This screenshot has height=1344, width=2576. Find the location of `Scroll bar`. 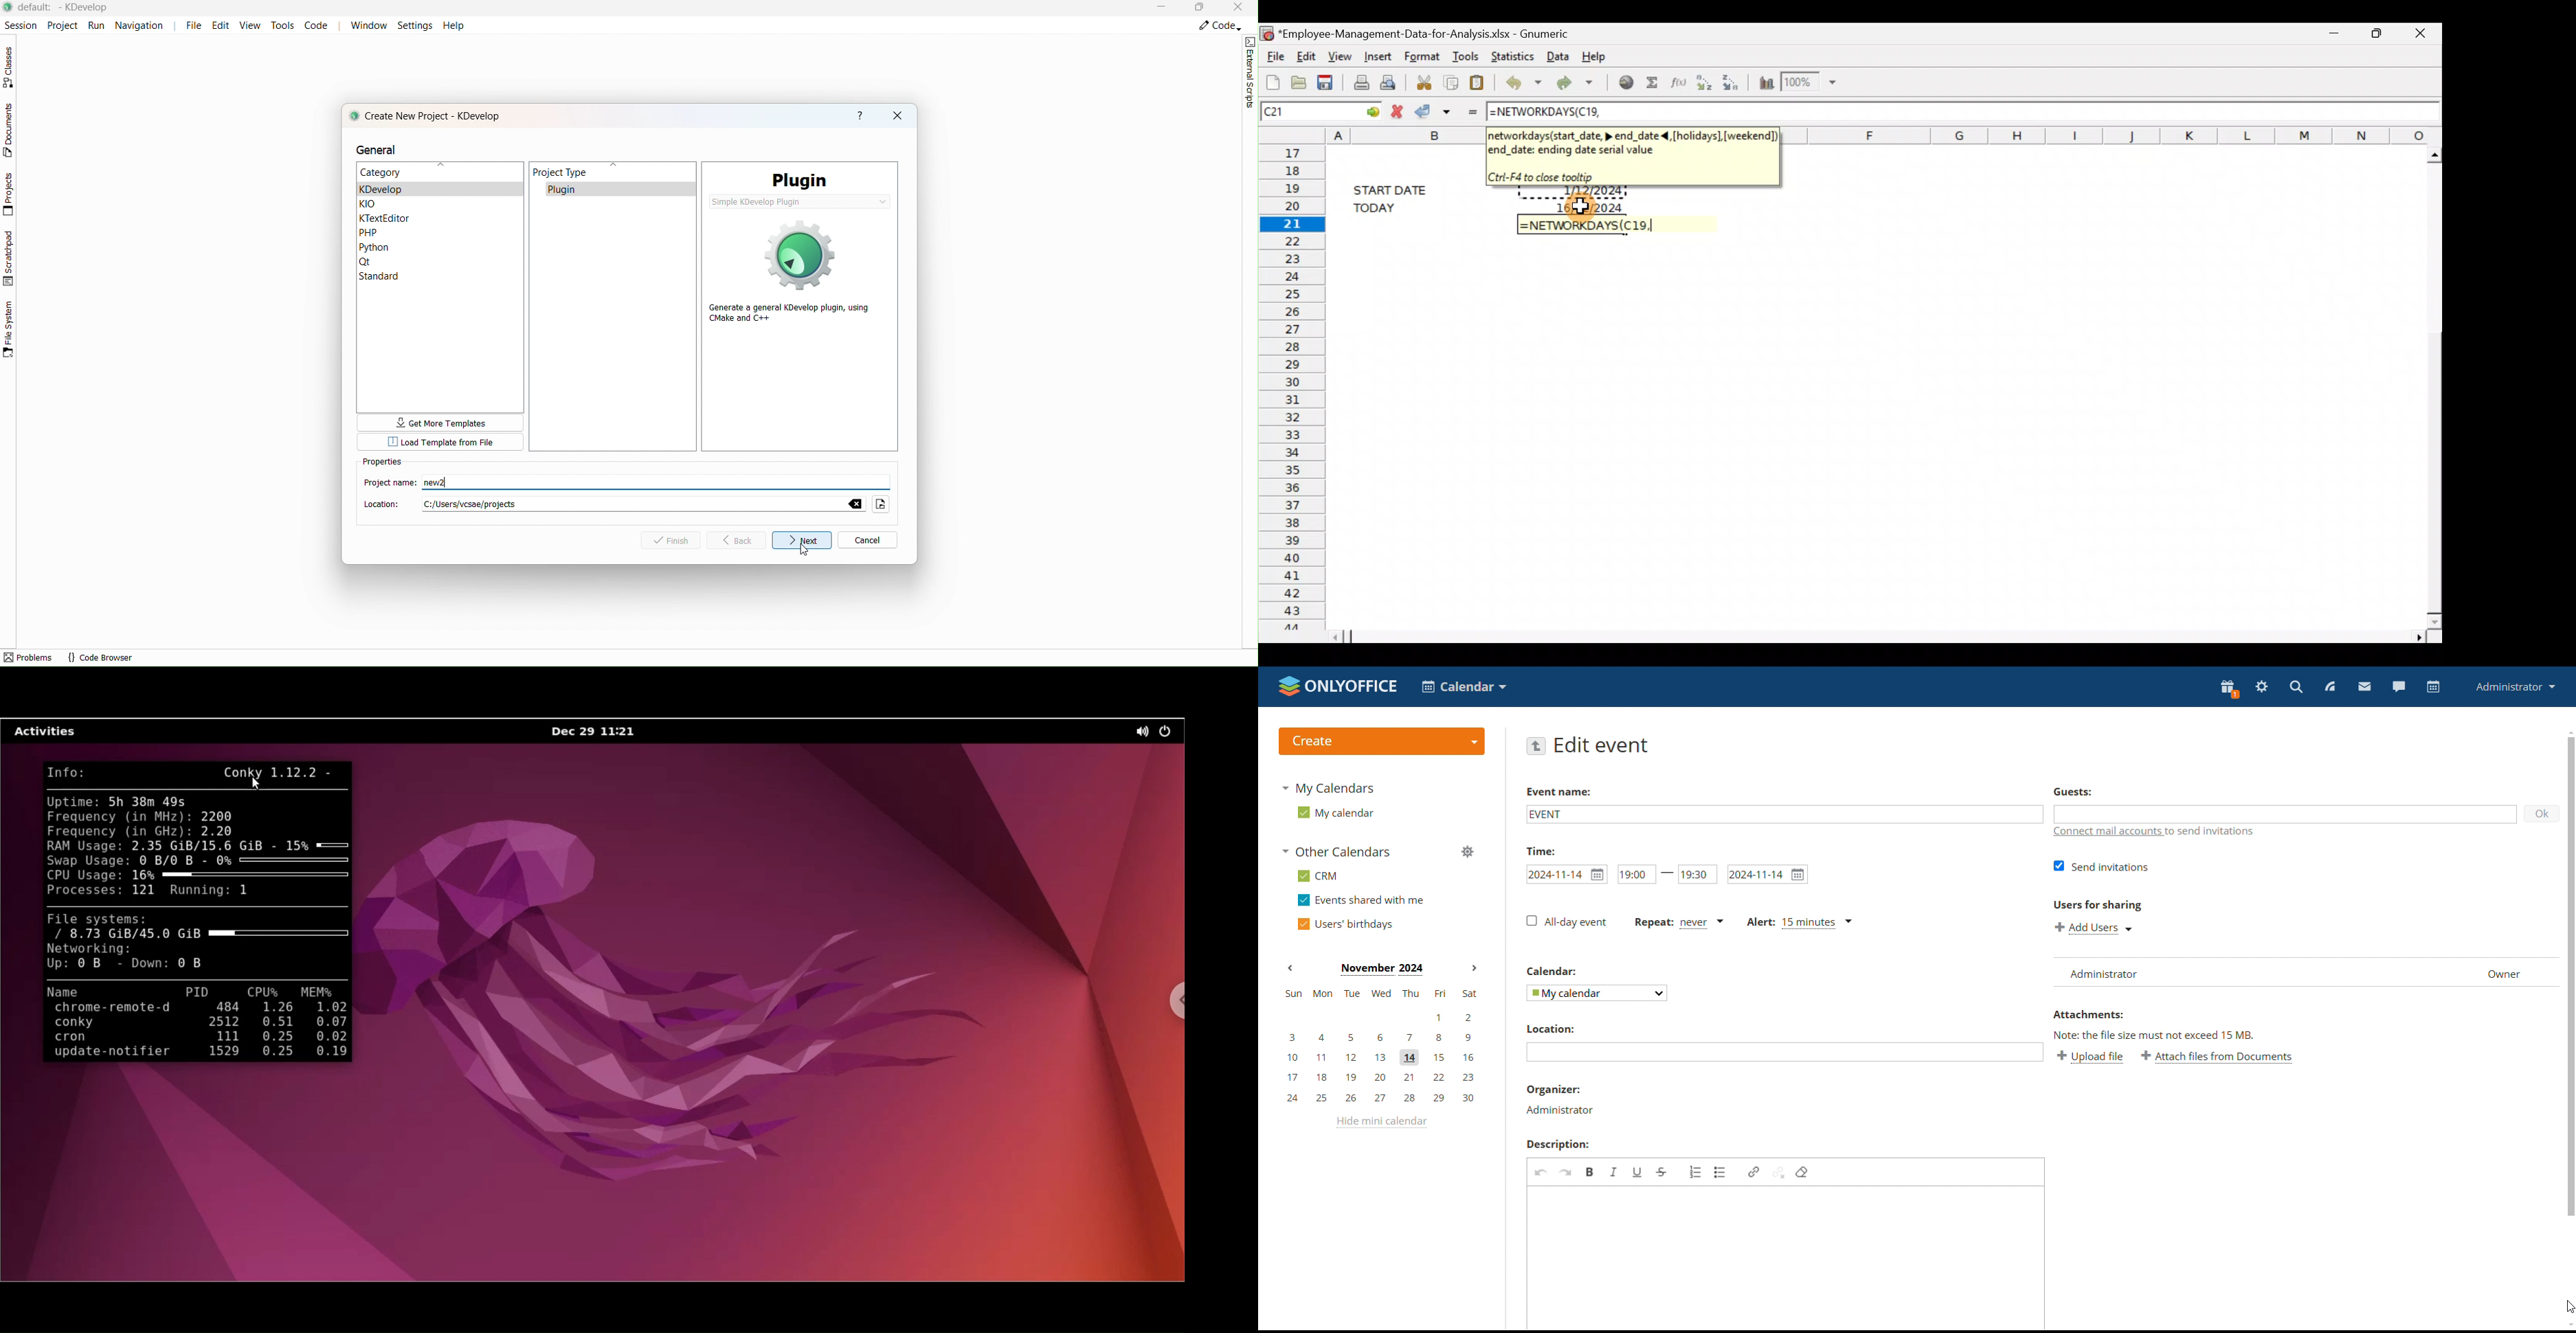

Scroll bar is located at coordinates (1883, 636).